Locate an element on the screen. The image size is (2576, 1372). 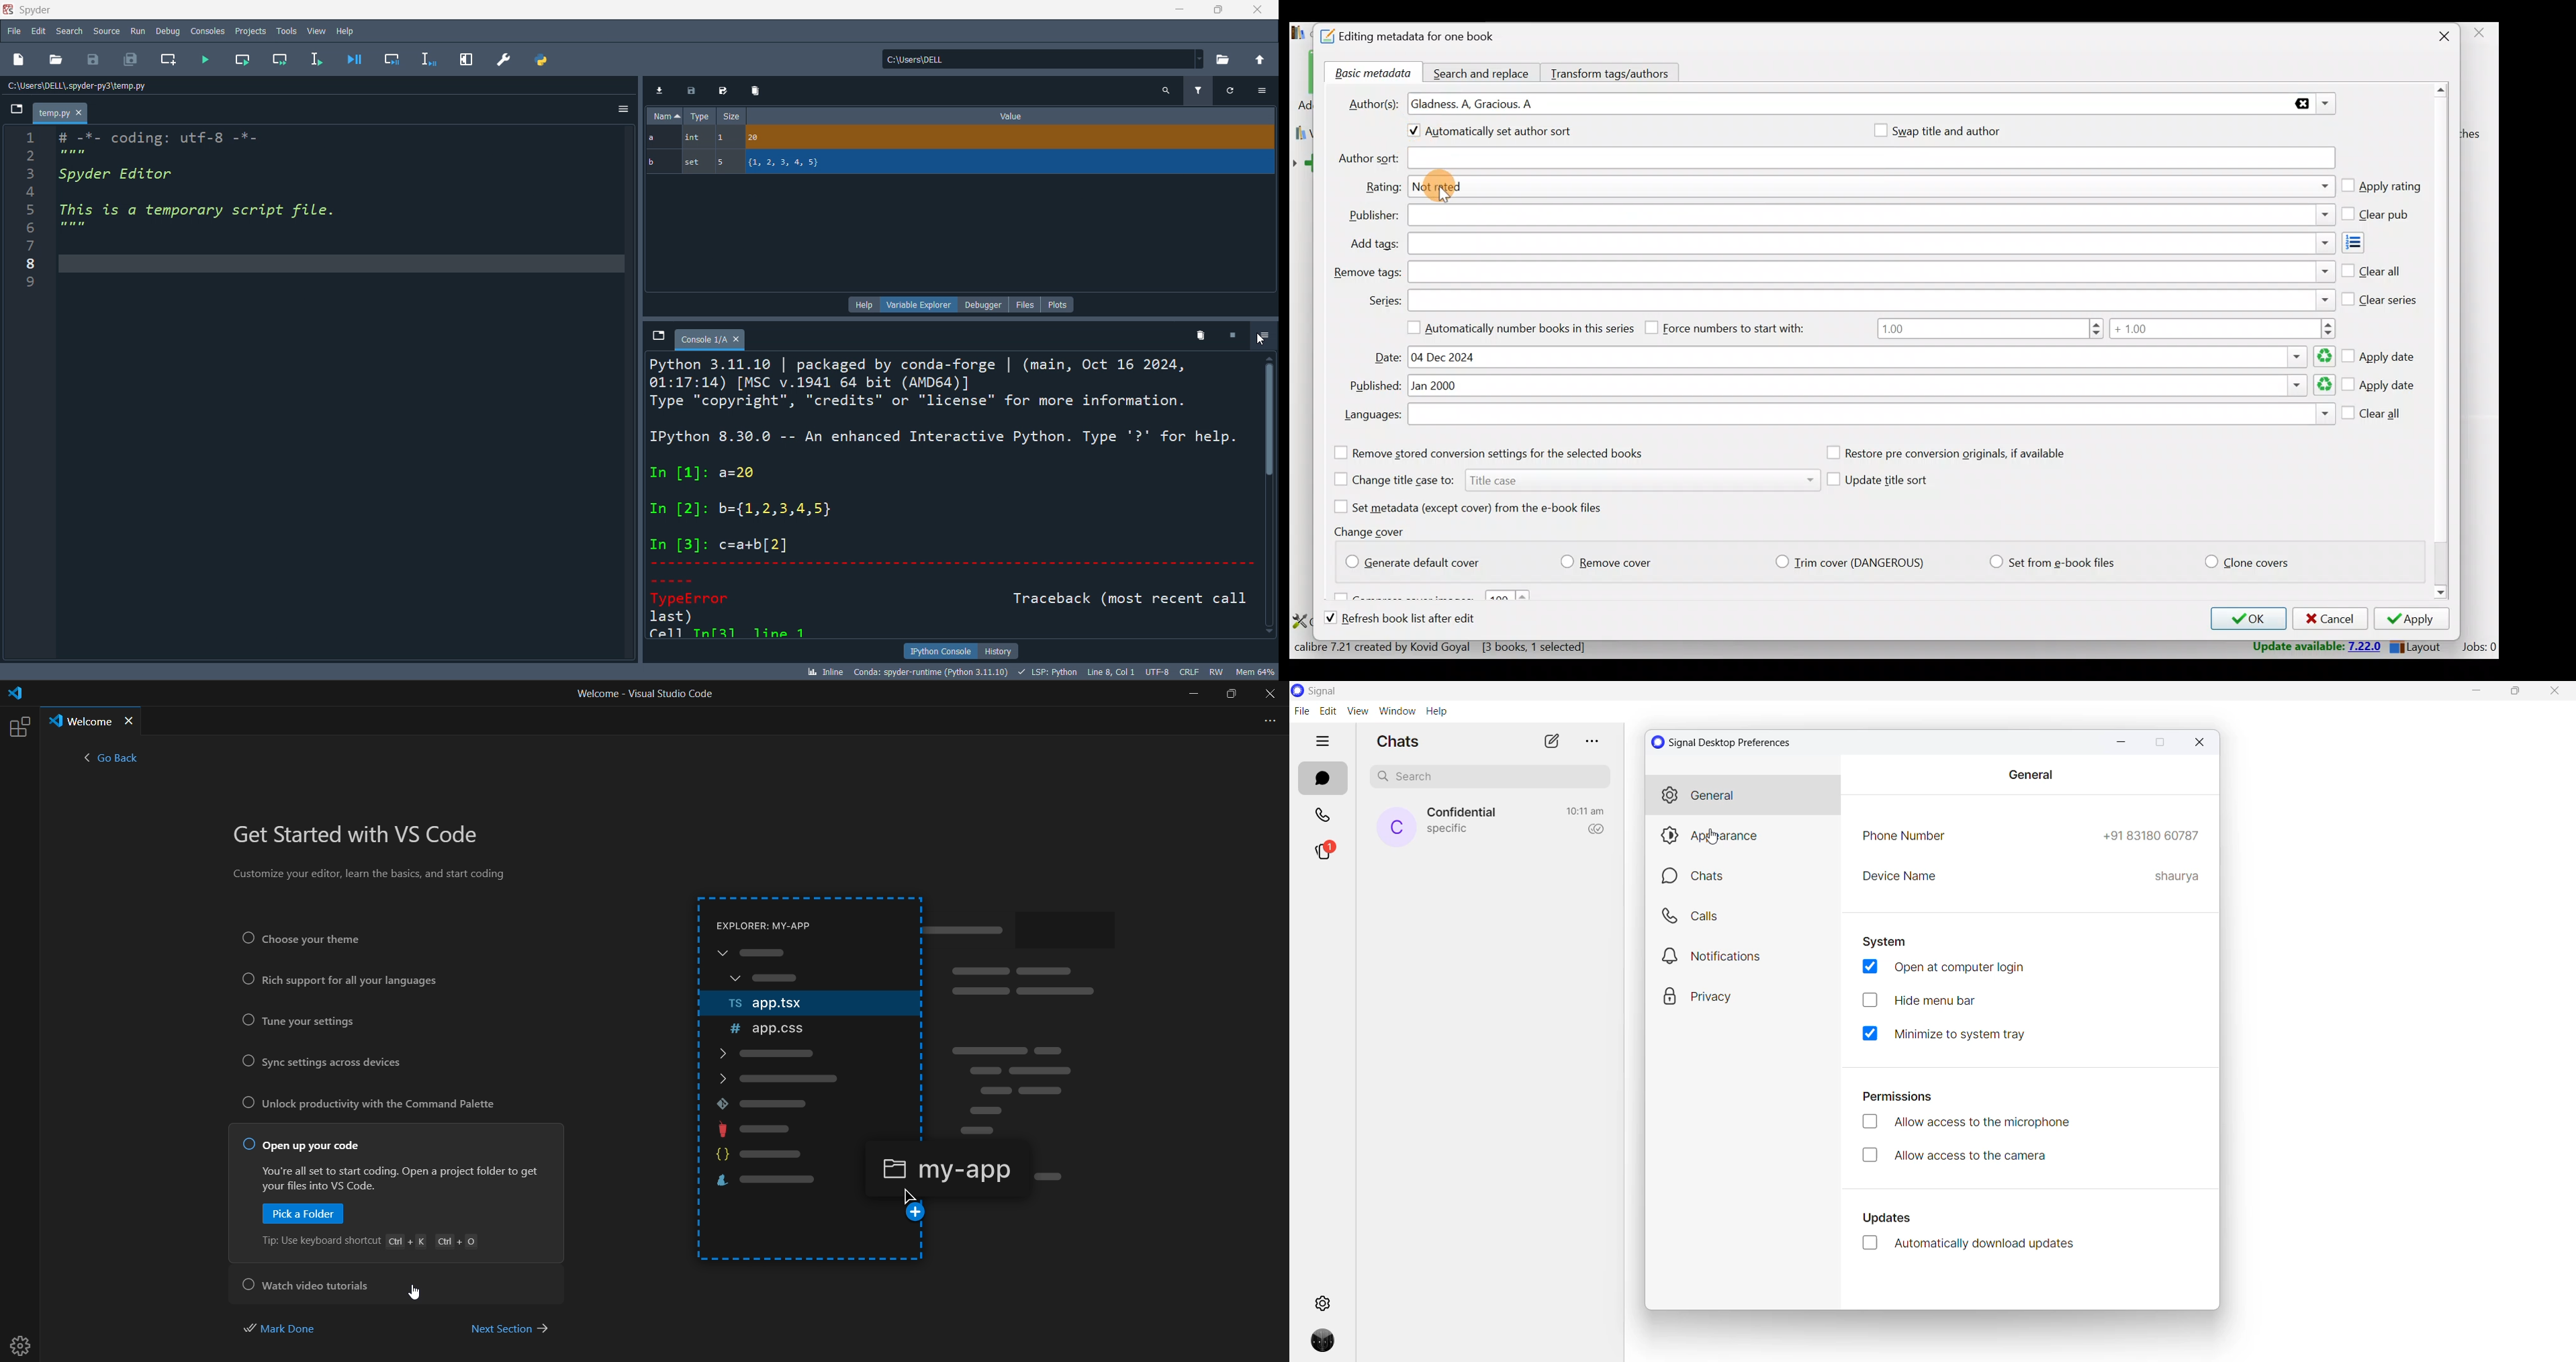
open parent directory is located at coordinates (1262, 59).